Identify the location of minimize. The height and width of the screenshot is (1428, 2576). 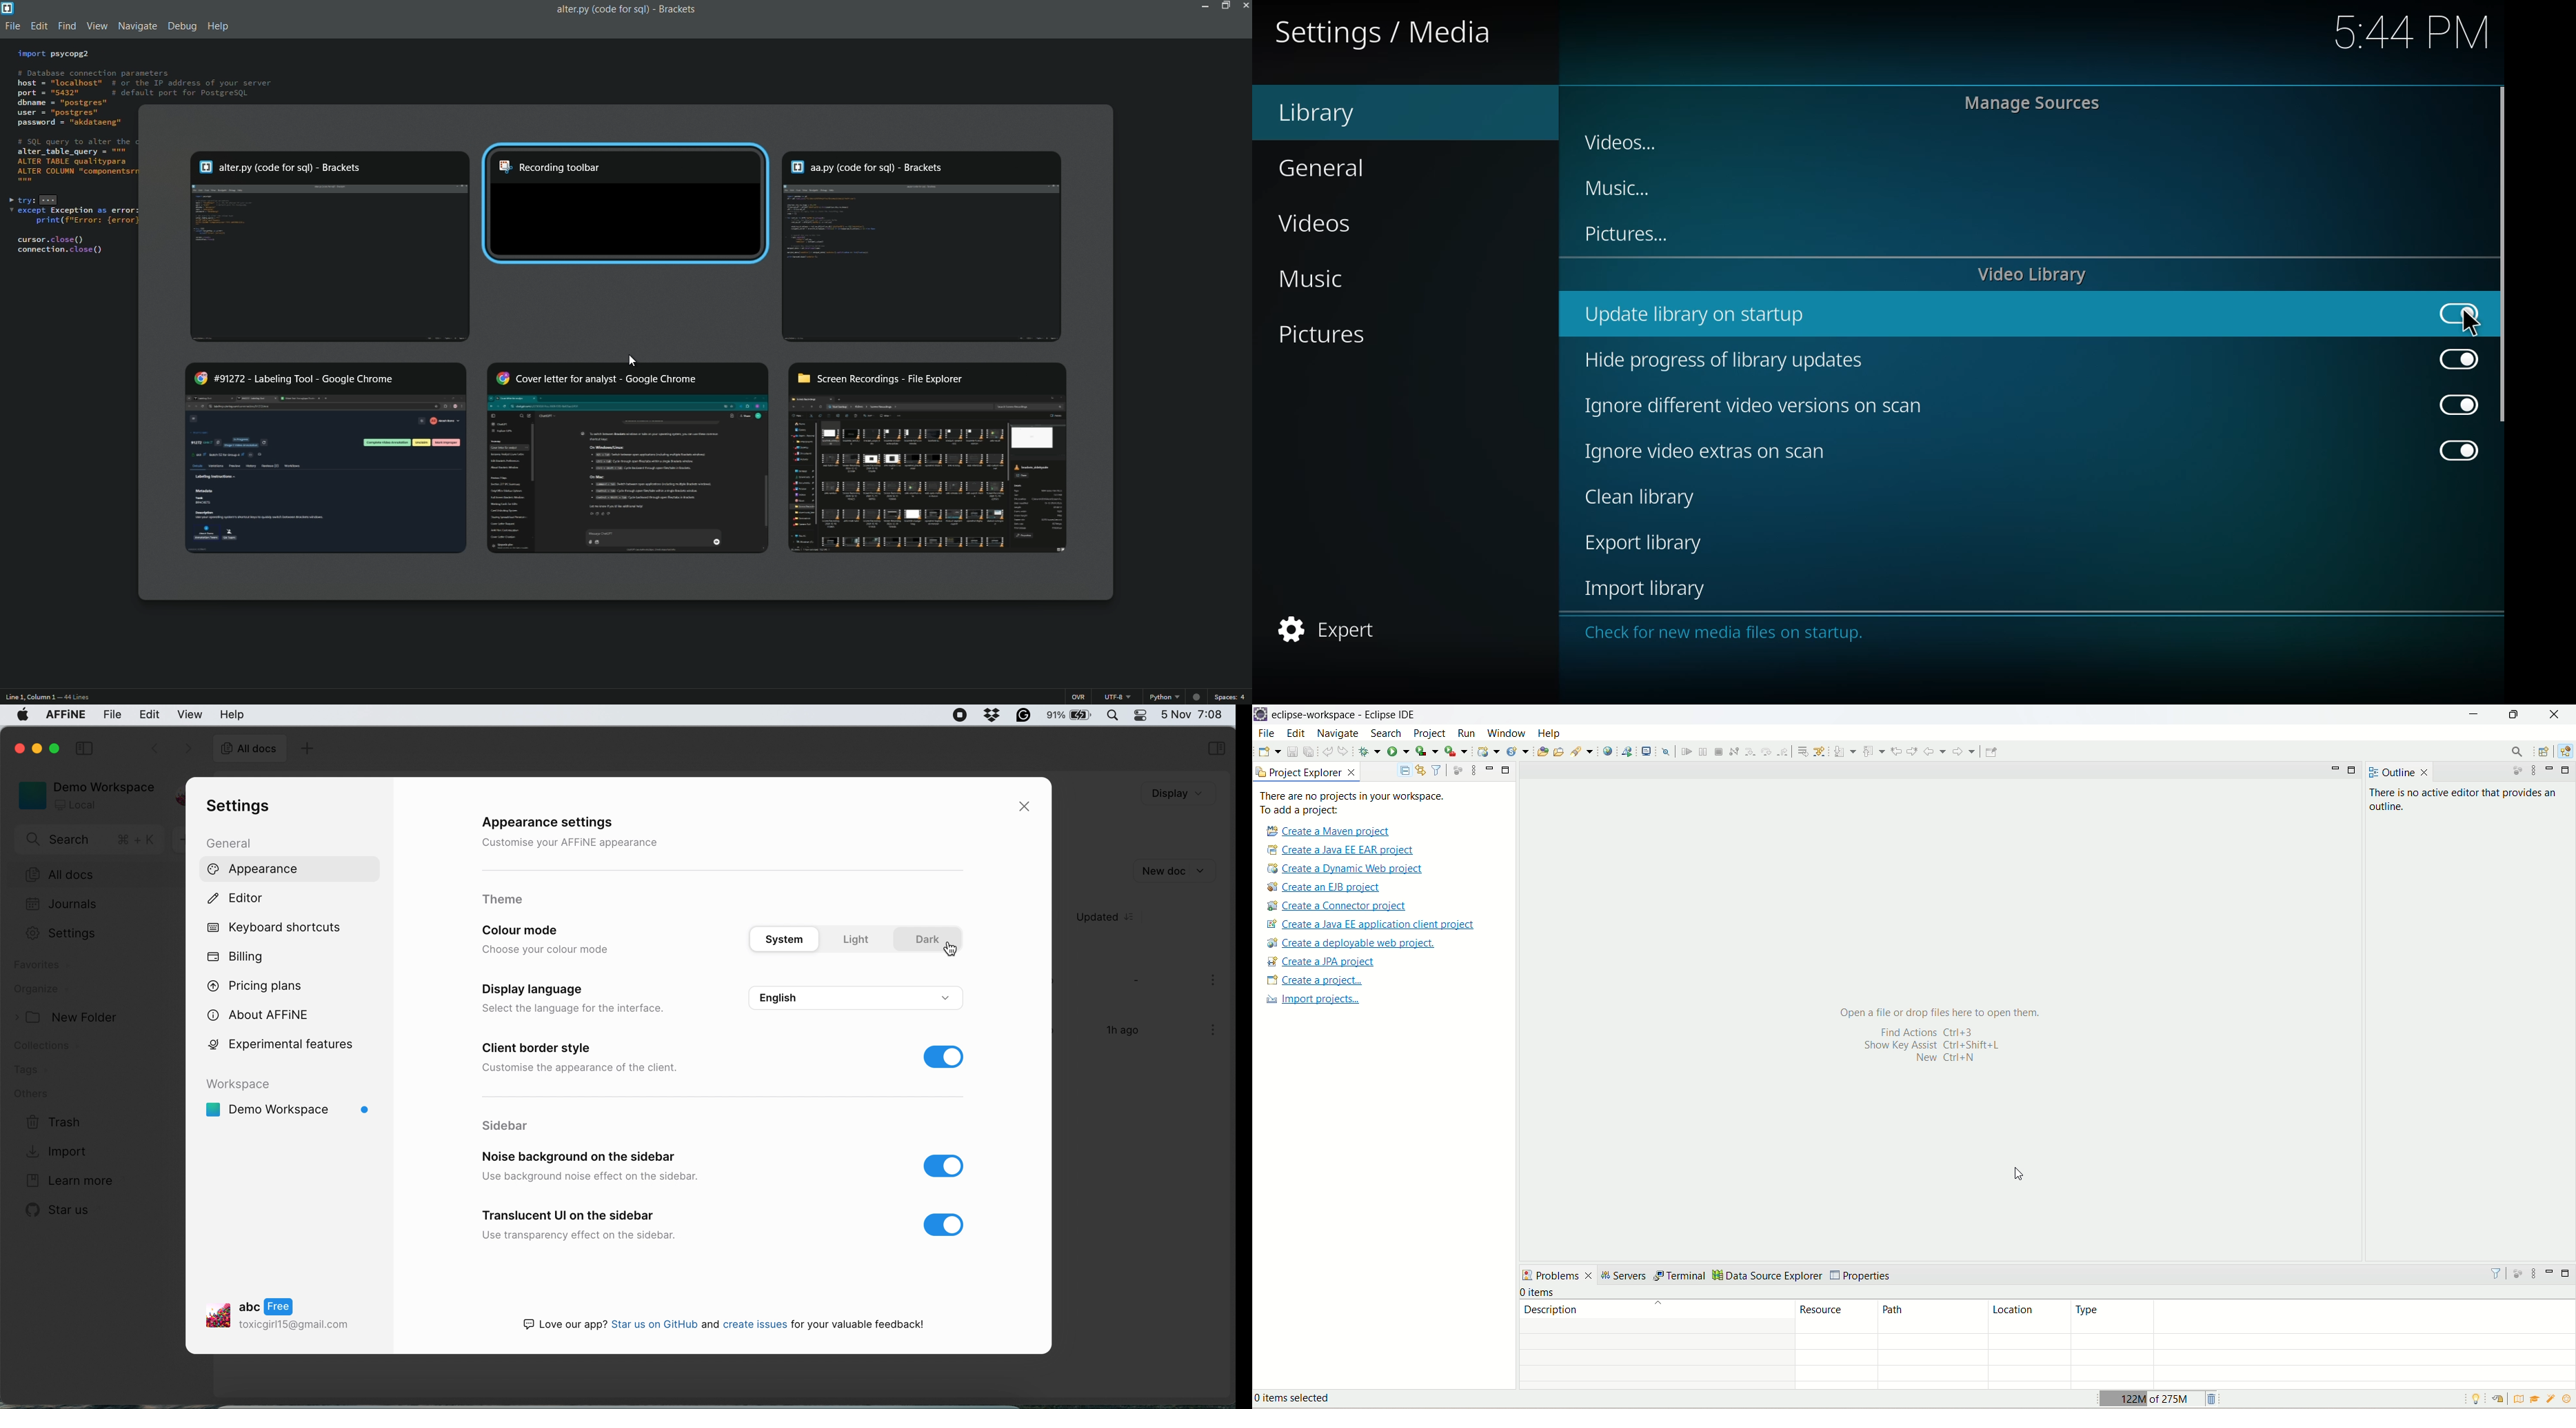
(2552, 1271).